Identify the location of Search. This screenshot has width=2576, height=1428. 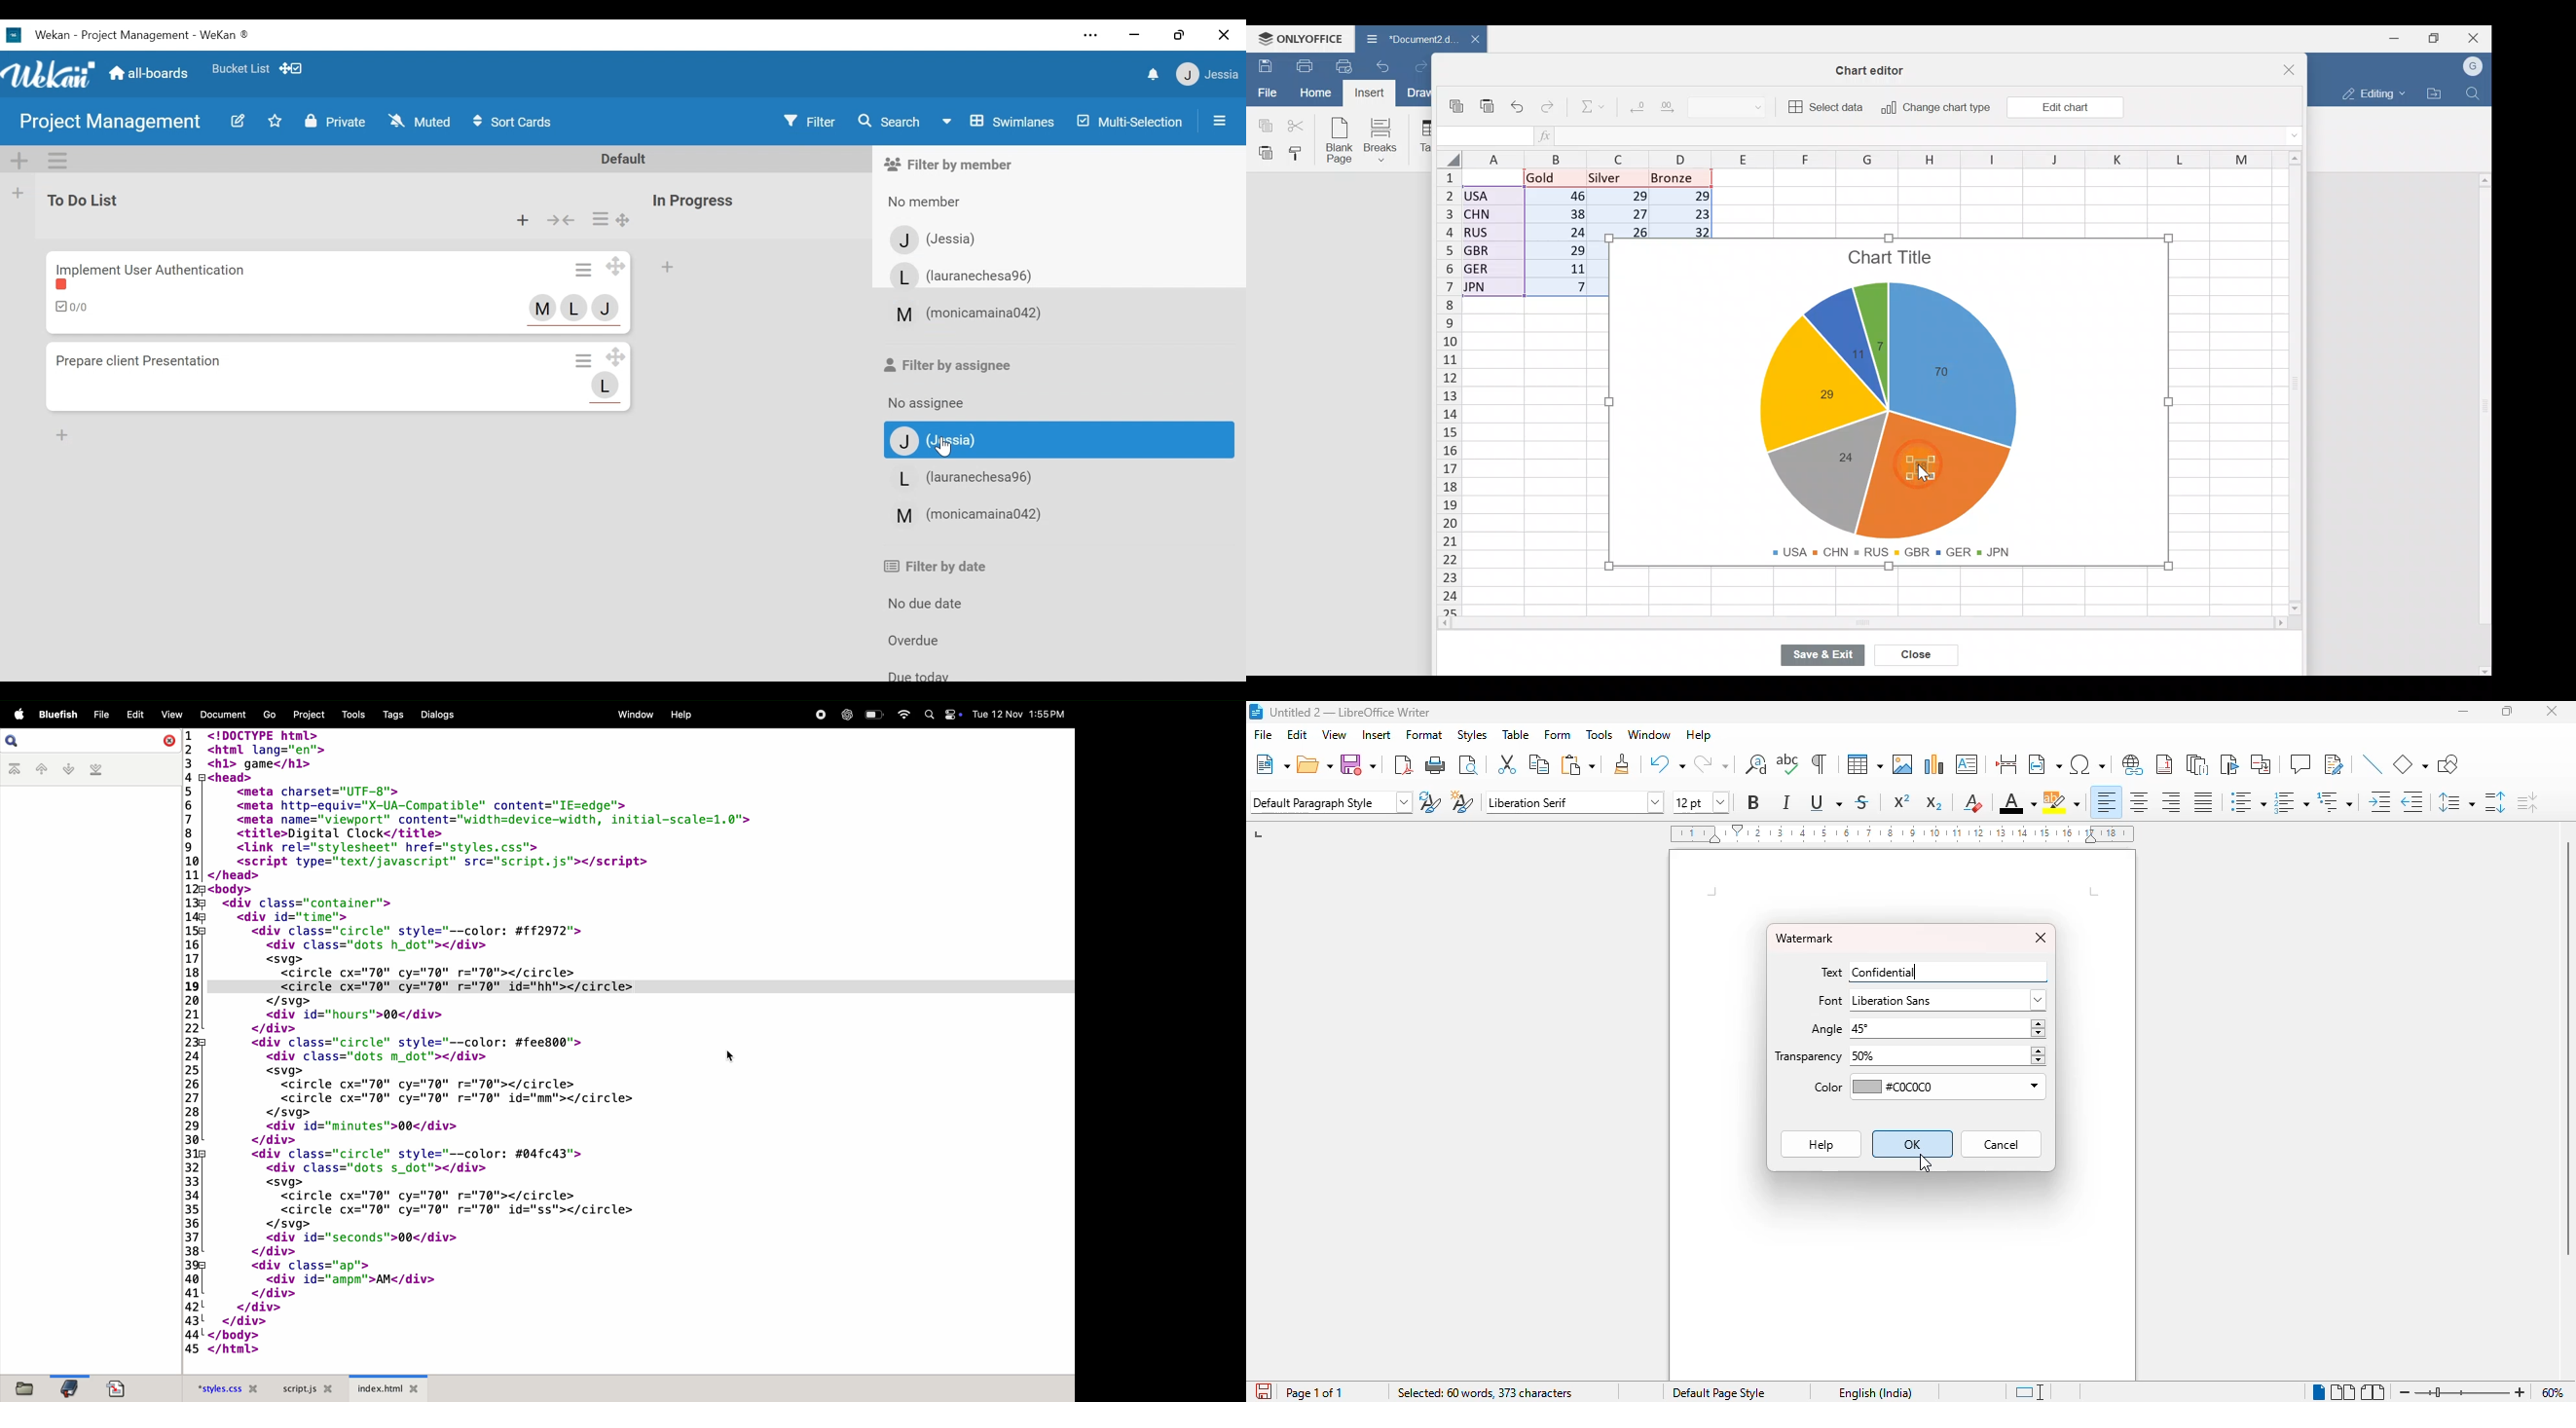
(890, 121).